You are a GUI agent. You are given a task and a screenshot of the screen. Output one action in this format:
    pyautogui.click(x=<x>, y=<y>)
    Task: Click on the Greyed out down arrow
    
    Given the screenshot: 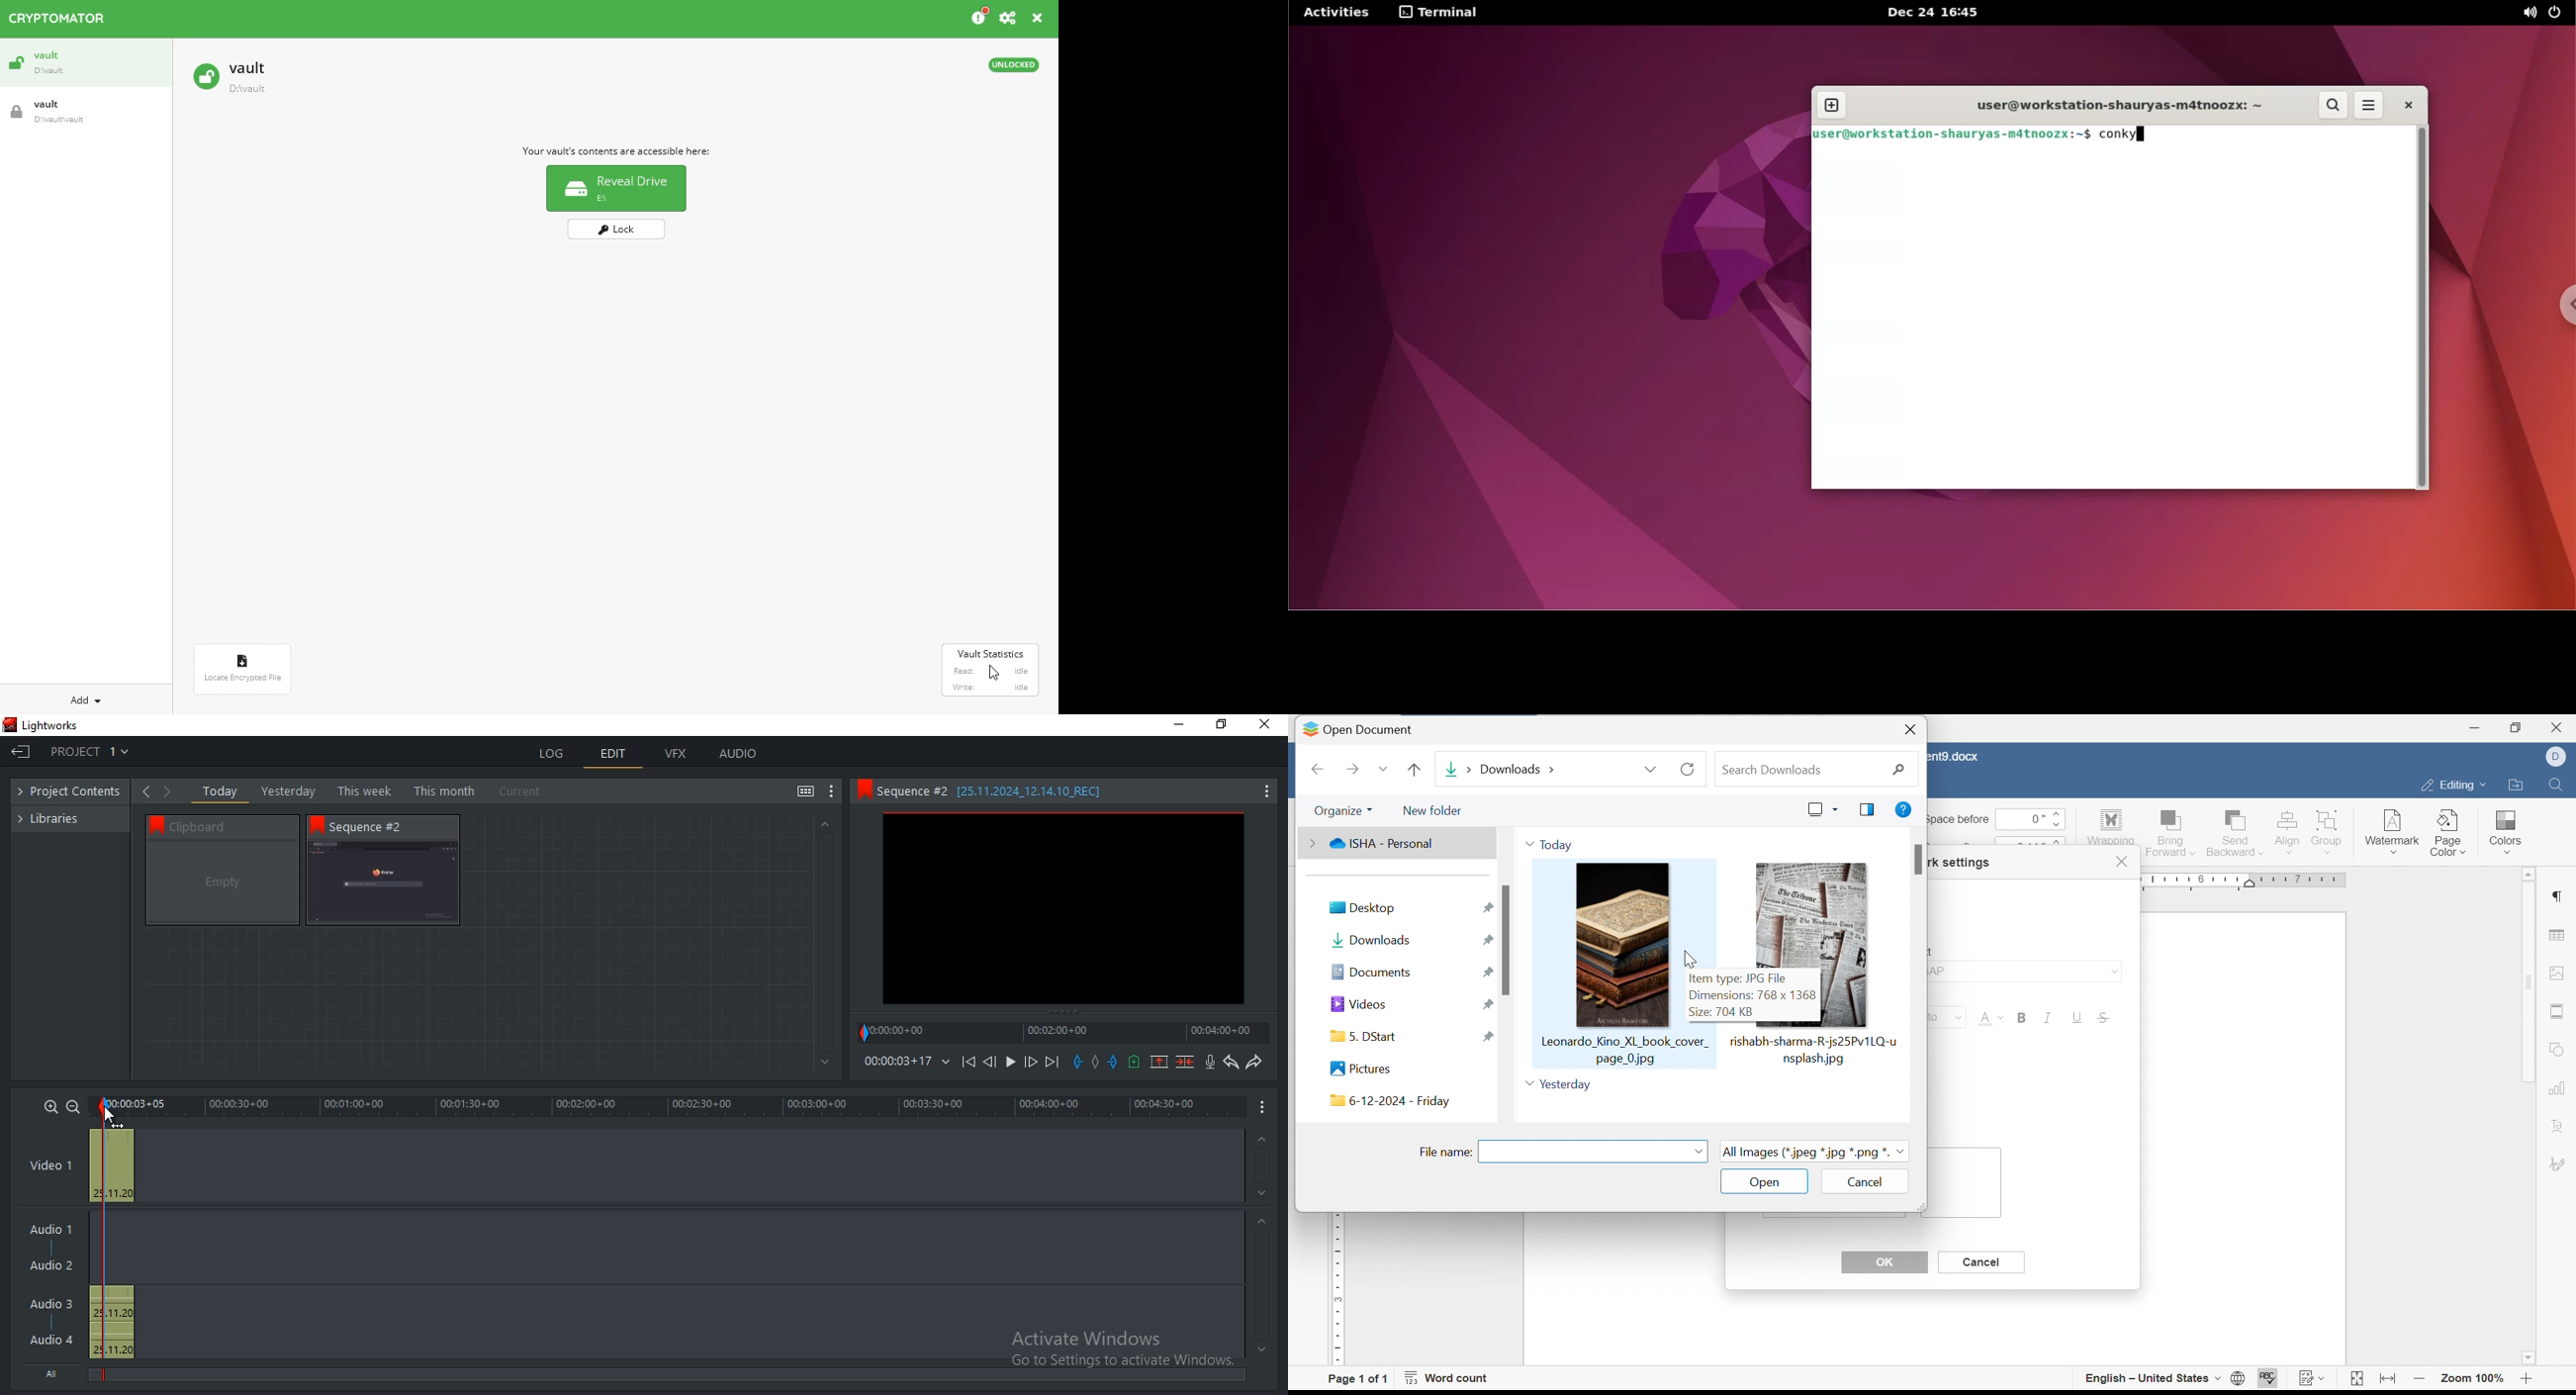 What is the action you would take?
    pyautogui.click(x=826, y=1063)
    